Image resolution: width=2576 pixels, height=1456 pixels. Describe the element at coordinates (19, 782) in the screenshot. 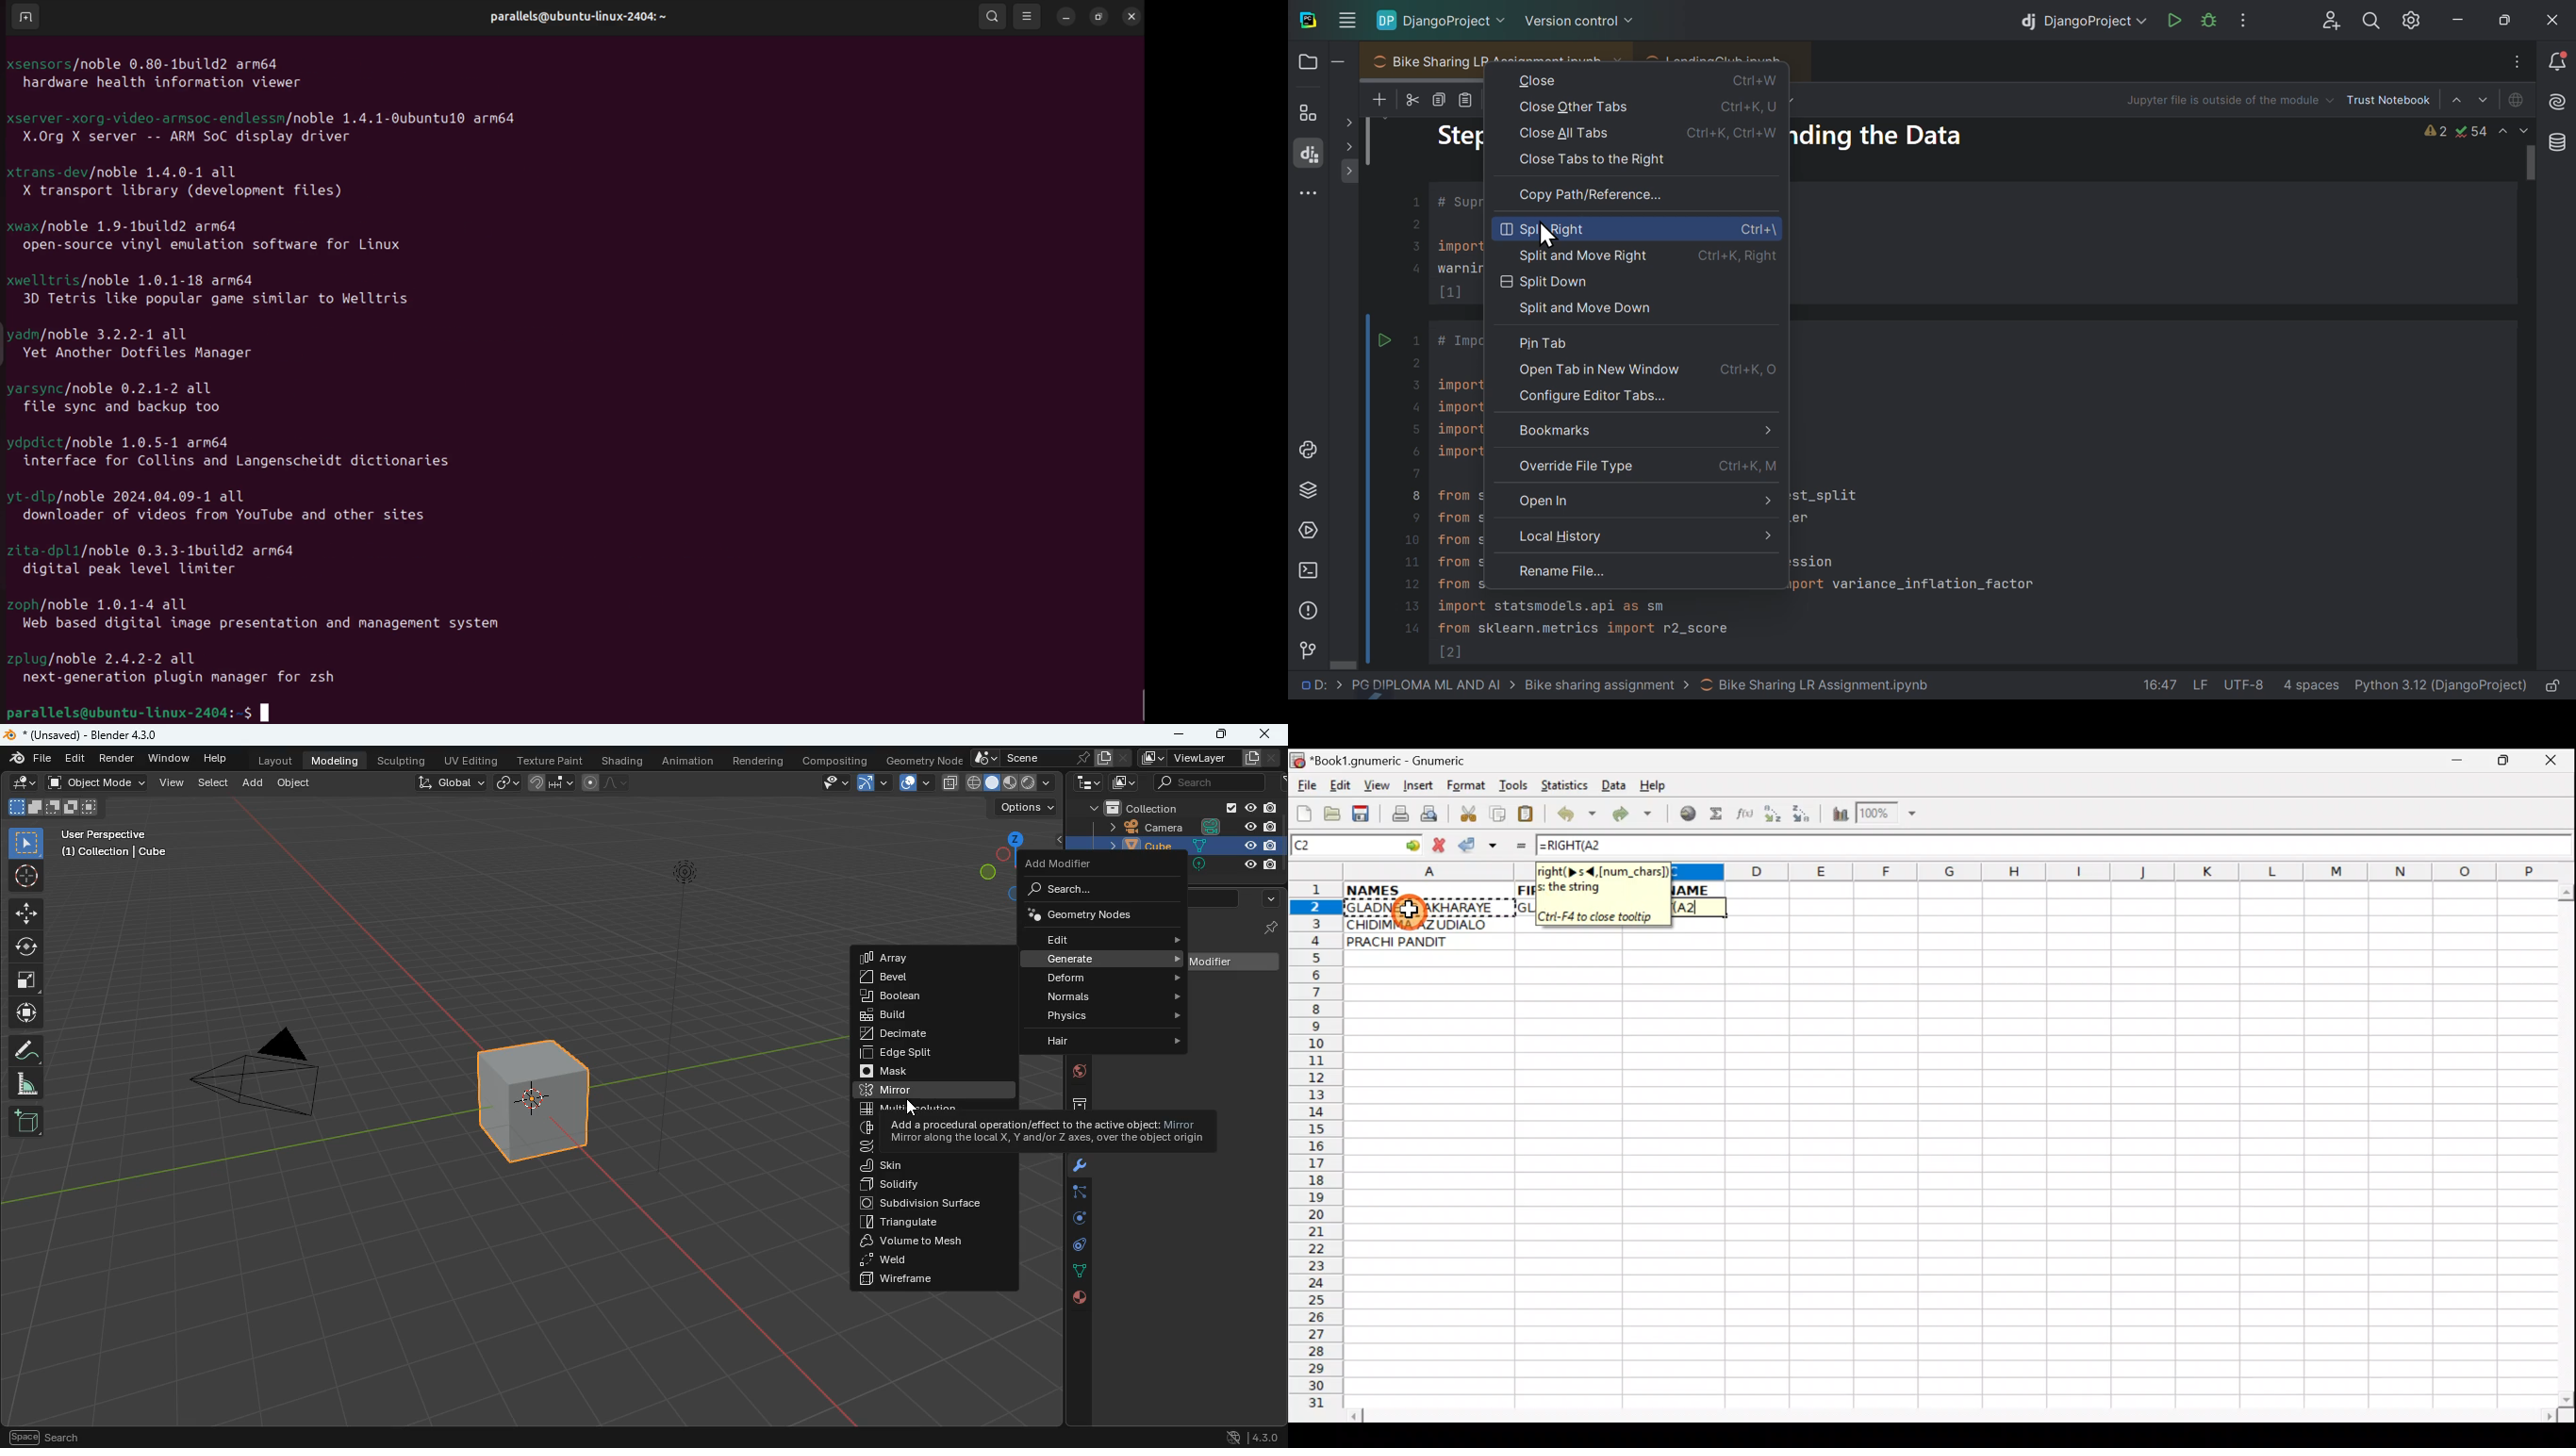

I see `edit` at that location.